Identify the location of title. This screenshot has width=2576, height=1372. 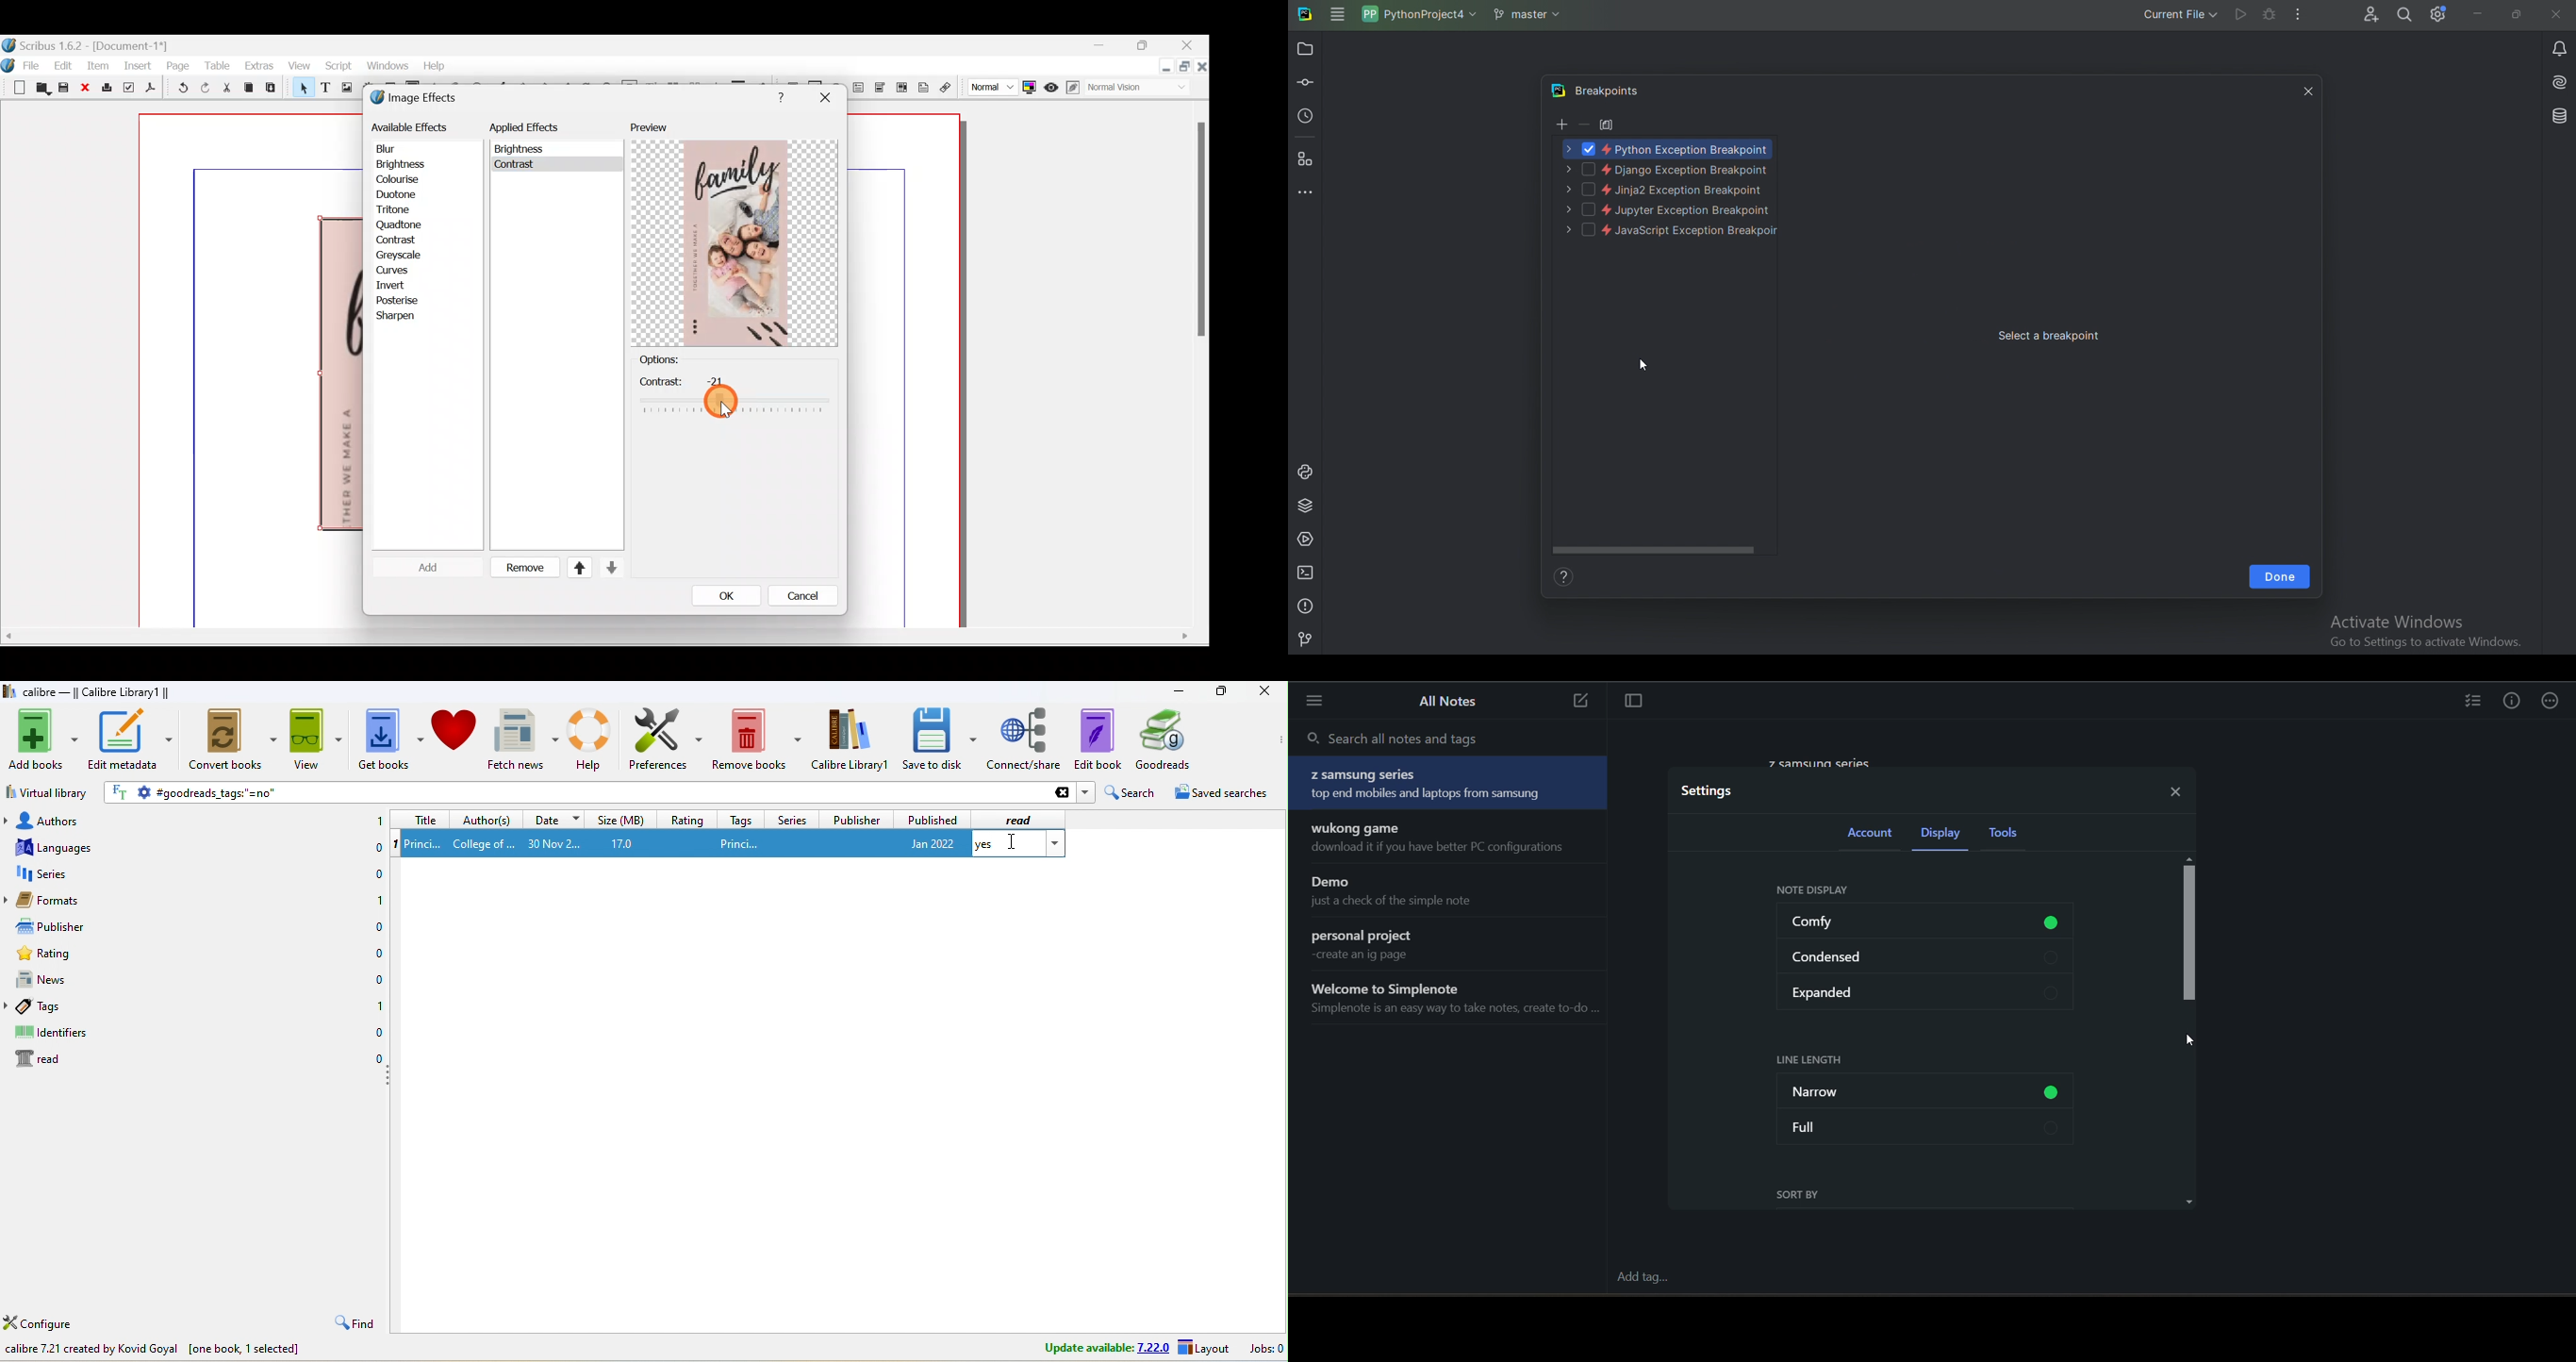
(419, 820).